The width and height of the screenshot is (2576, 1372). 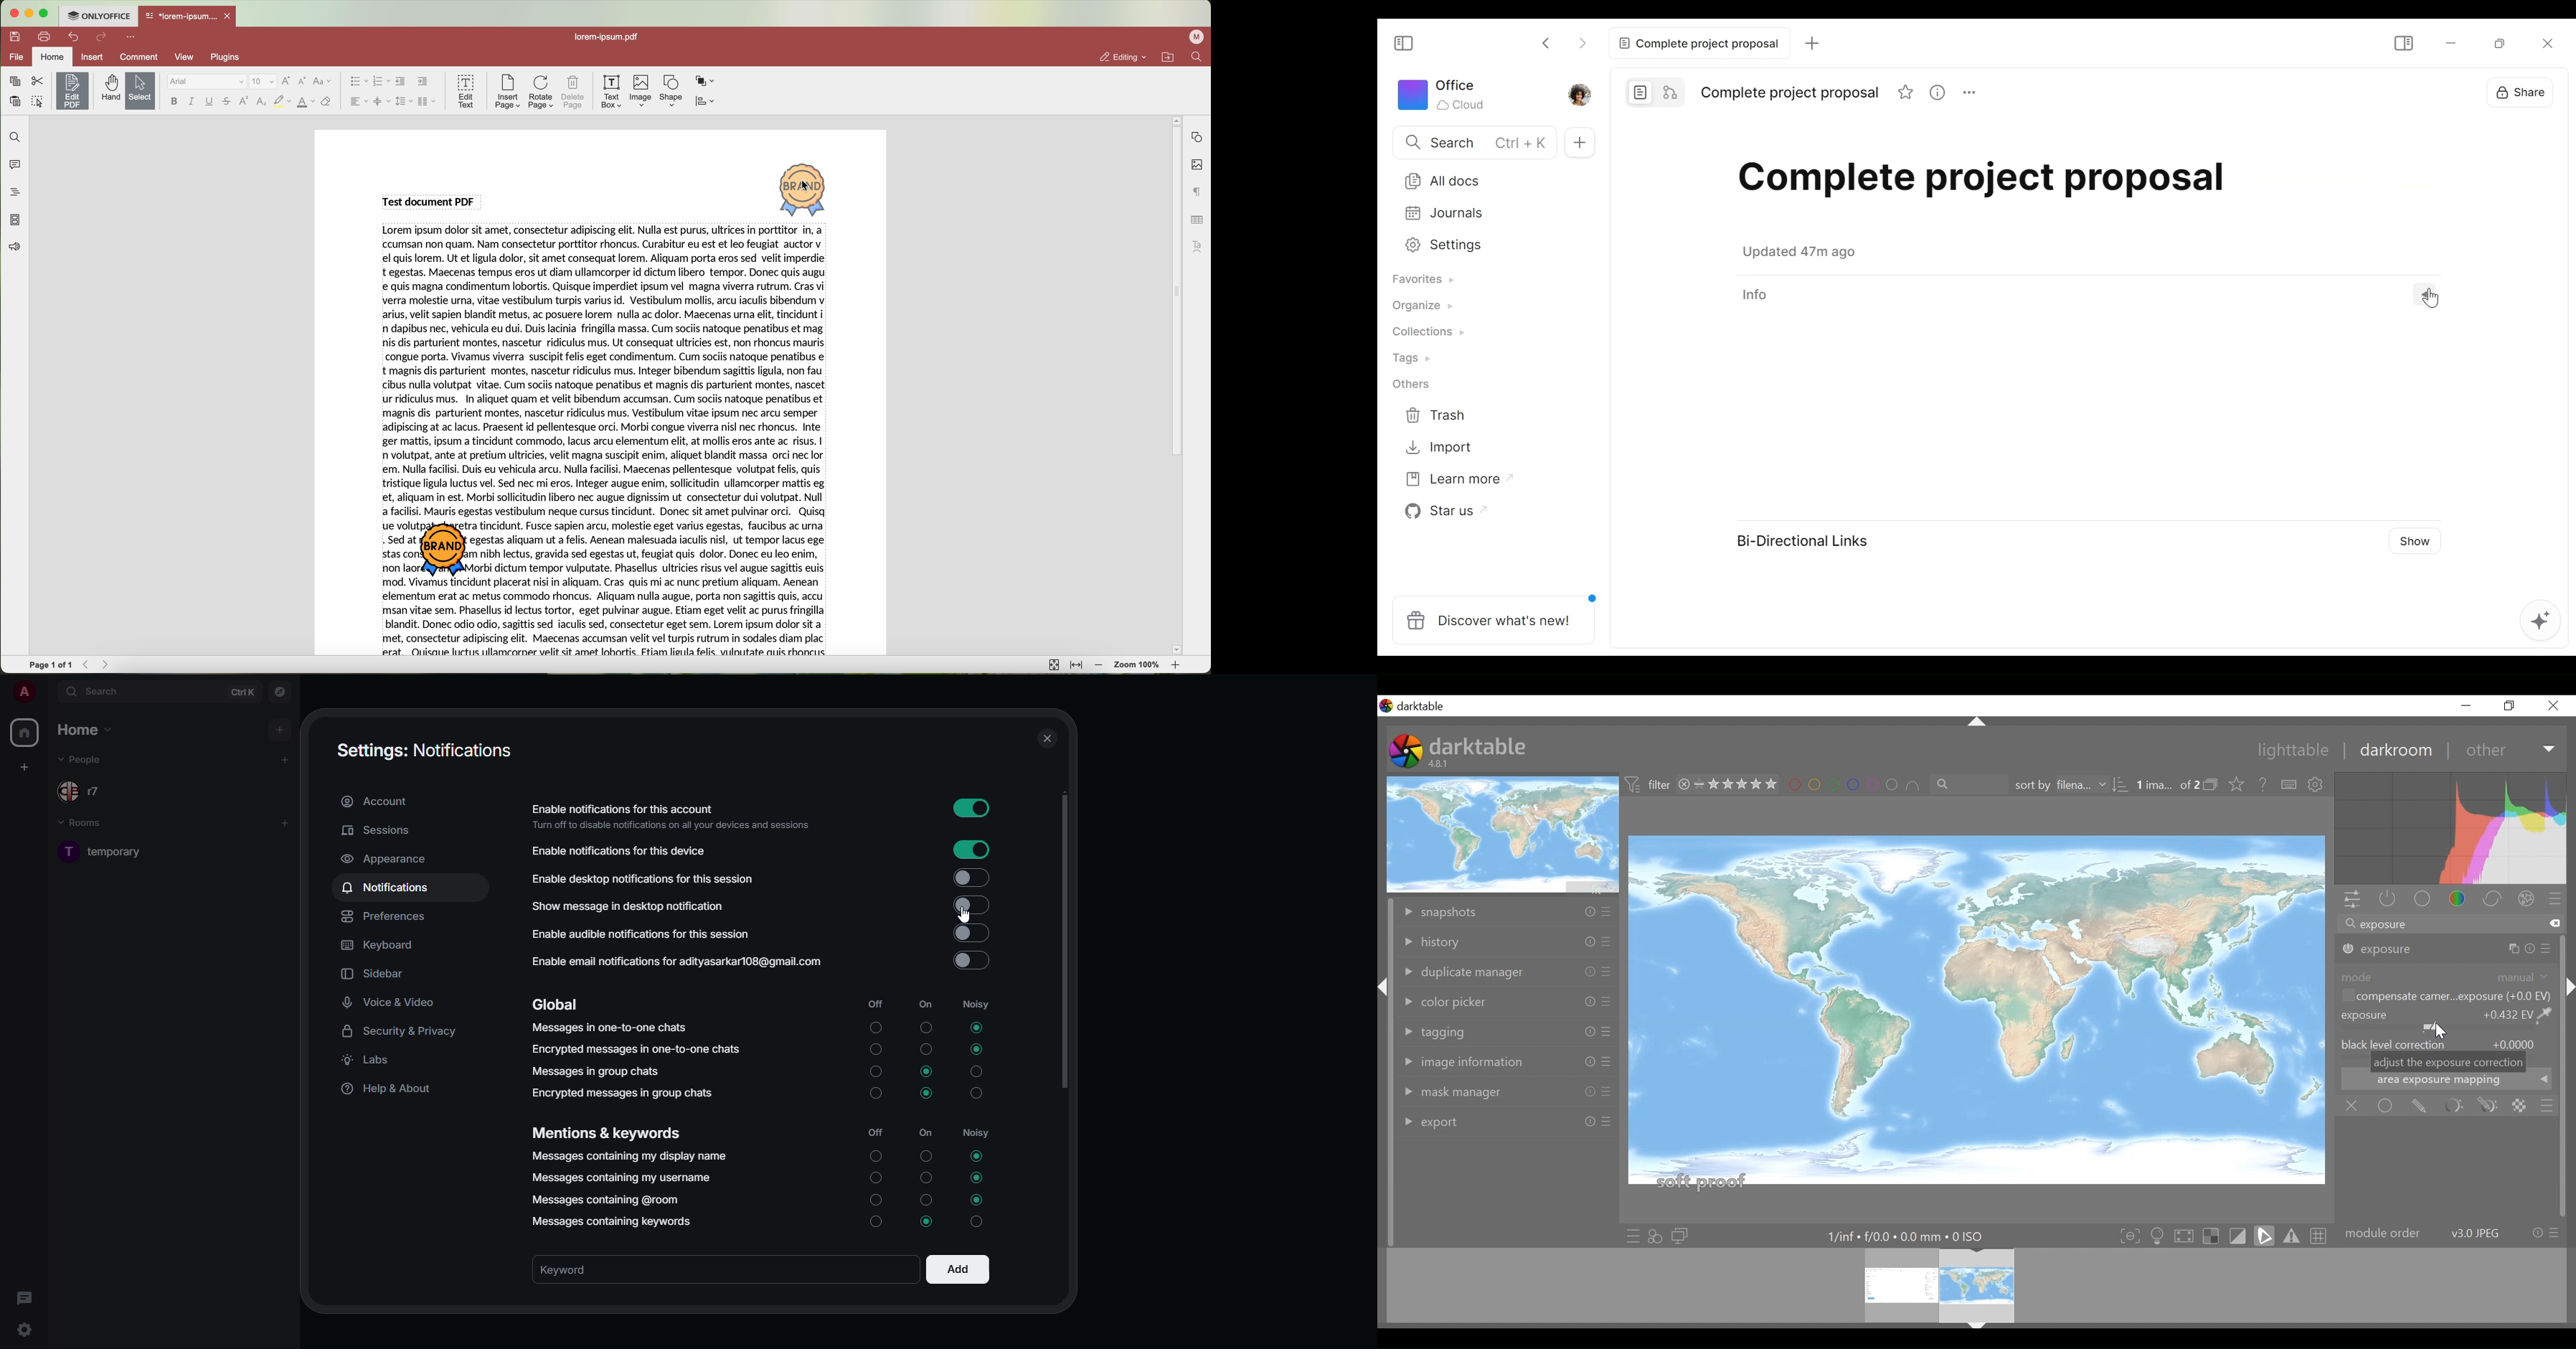 What do you see at coordinates (621, 1177) in the screenshot?
I see `messages containing username` at bounding box center [621, 1177].